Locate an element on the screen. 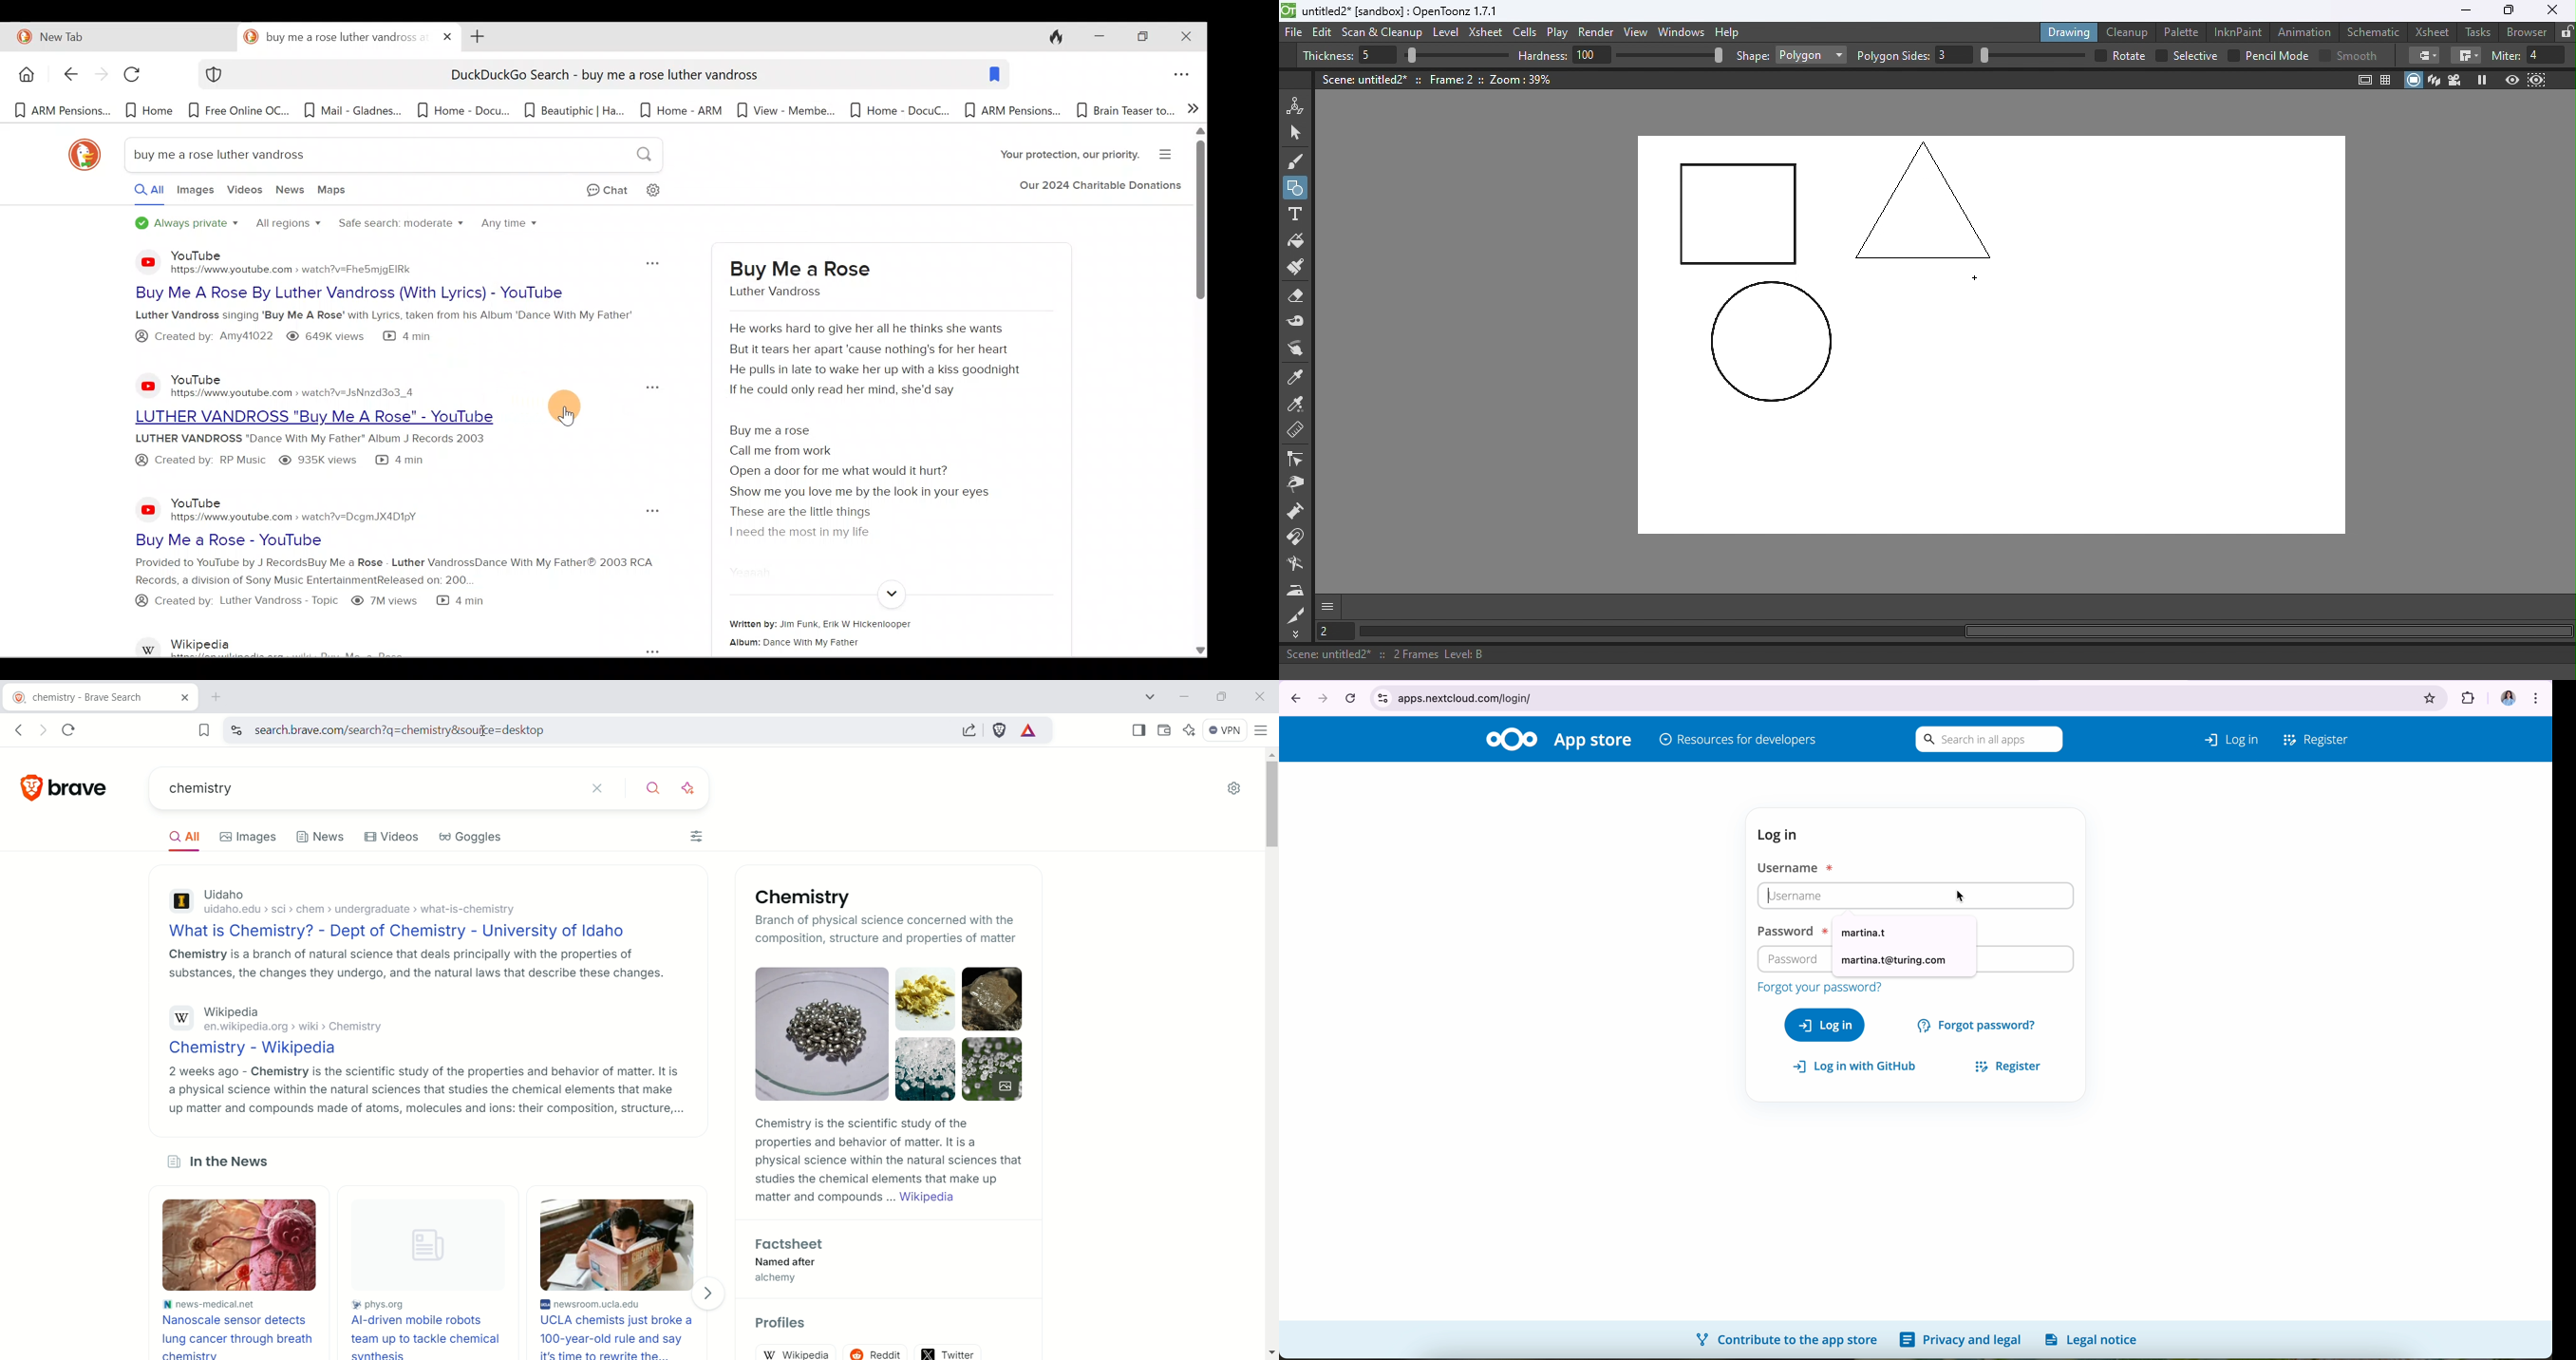  alchemy is located at coordinates (787, 1279).